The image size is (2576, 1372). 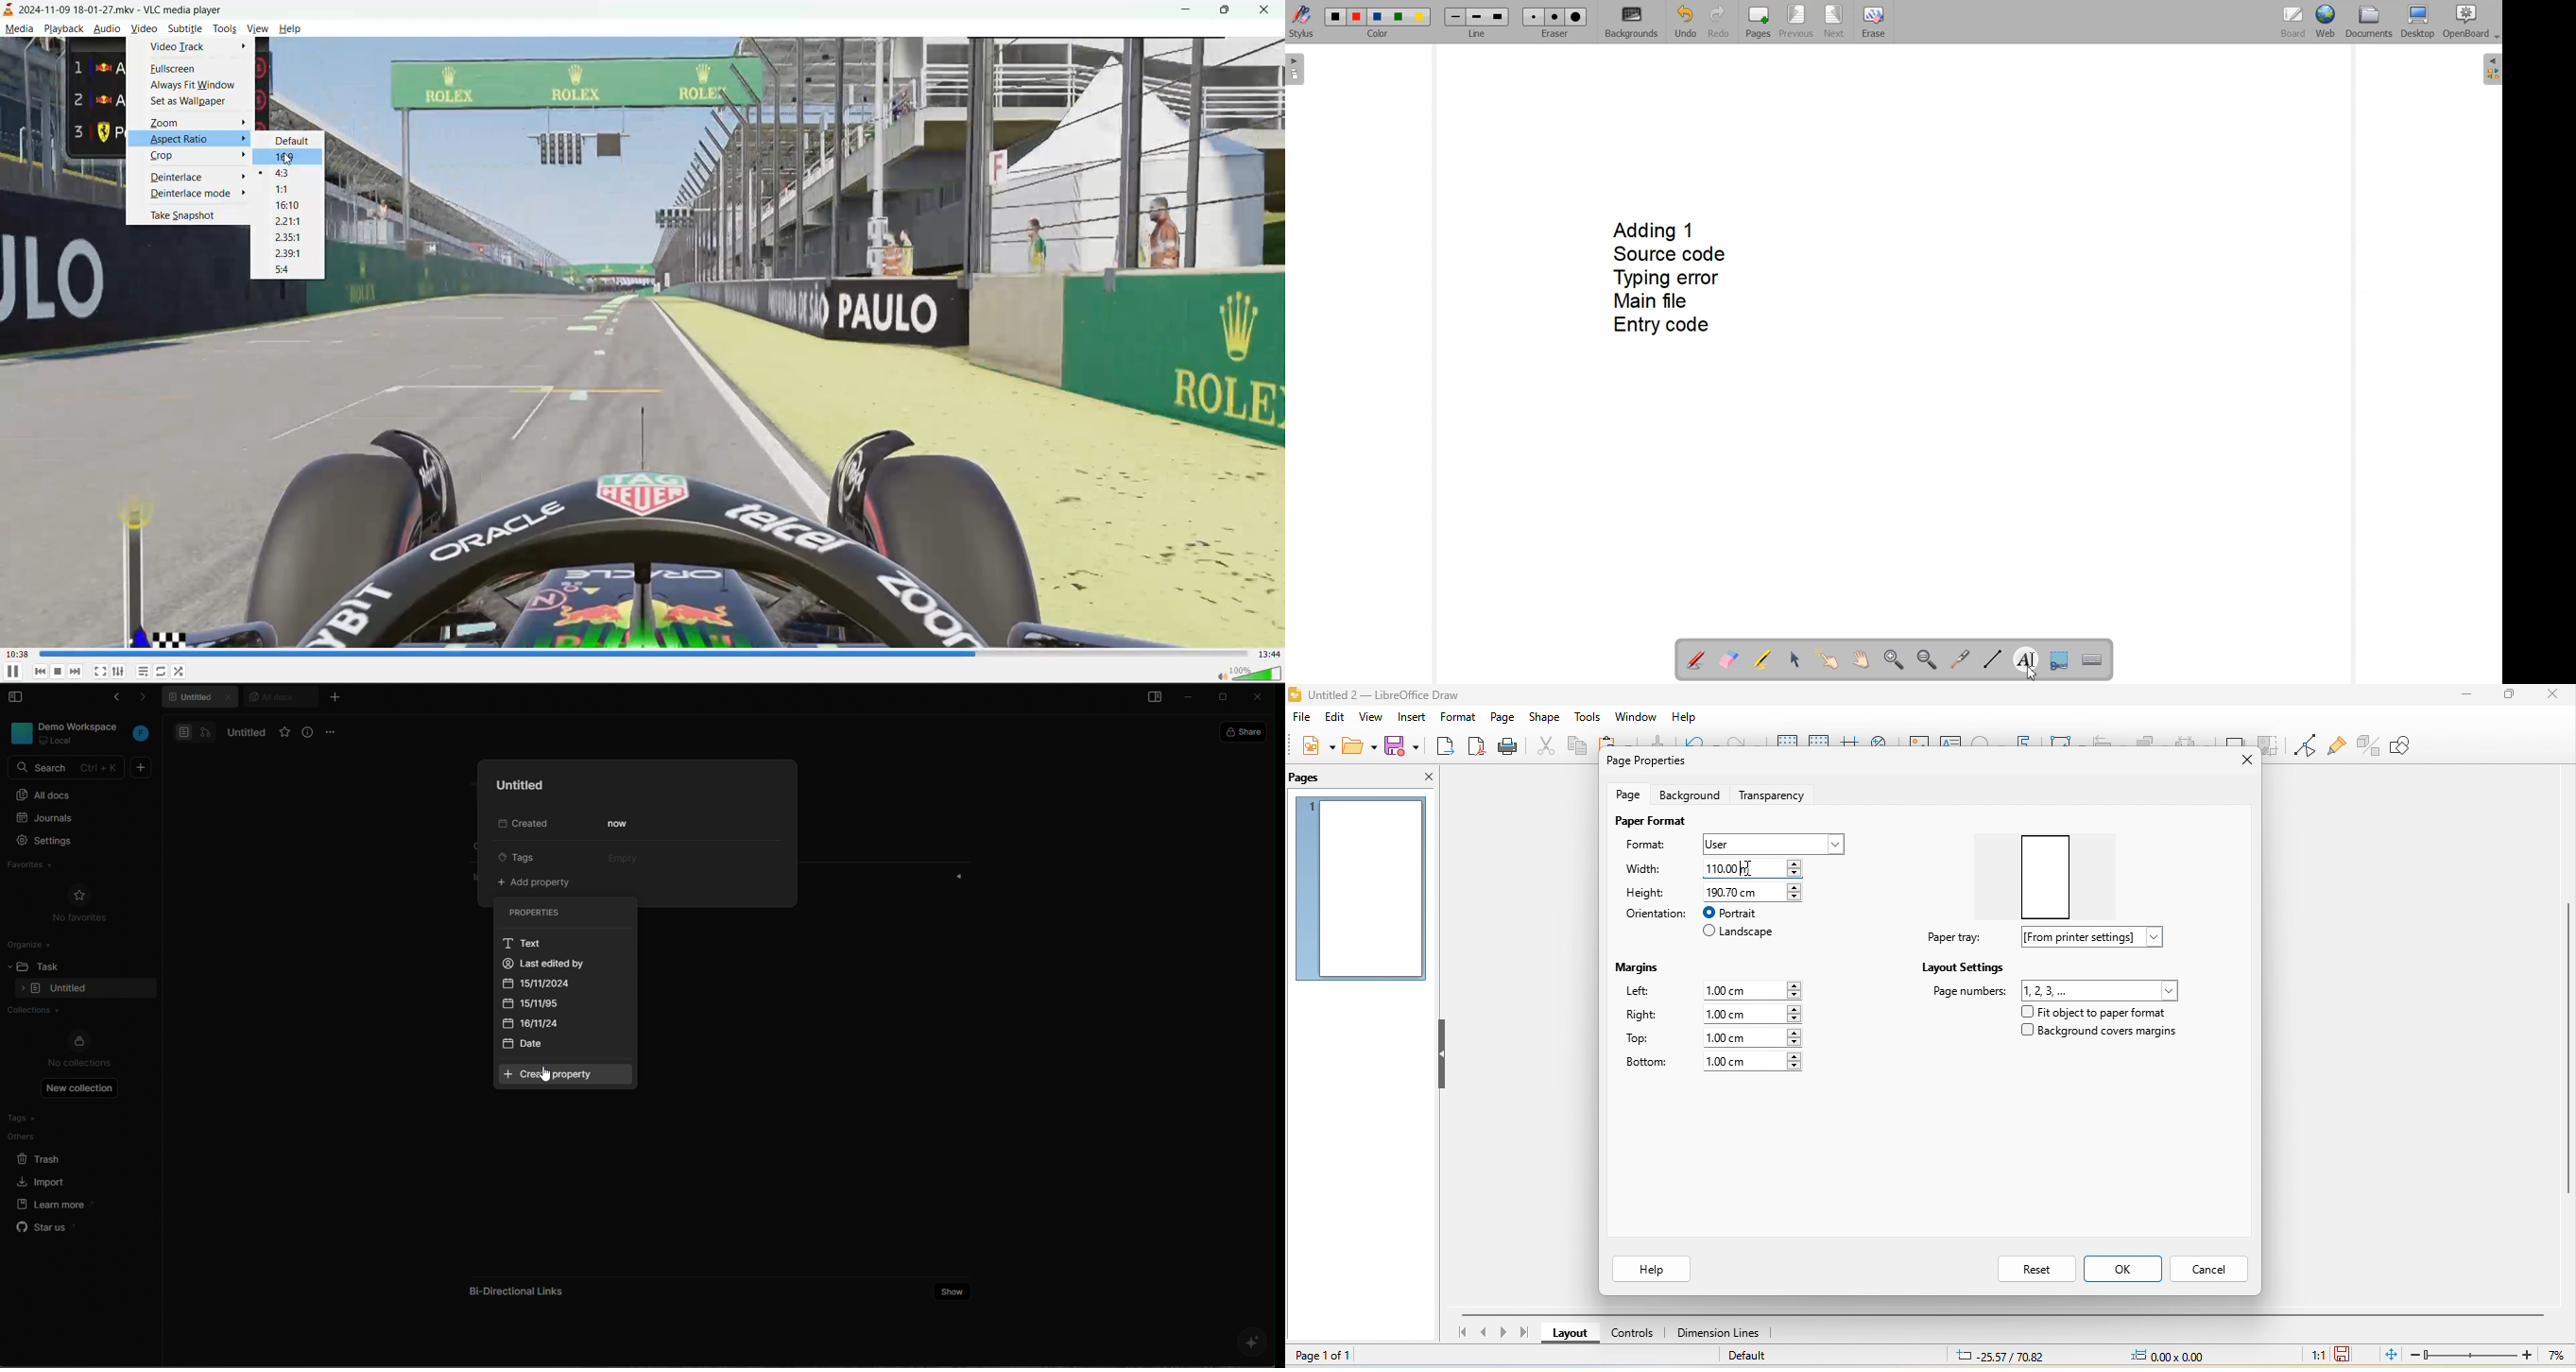 I want to click on crop, so click(x=165, y=157).